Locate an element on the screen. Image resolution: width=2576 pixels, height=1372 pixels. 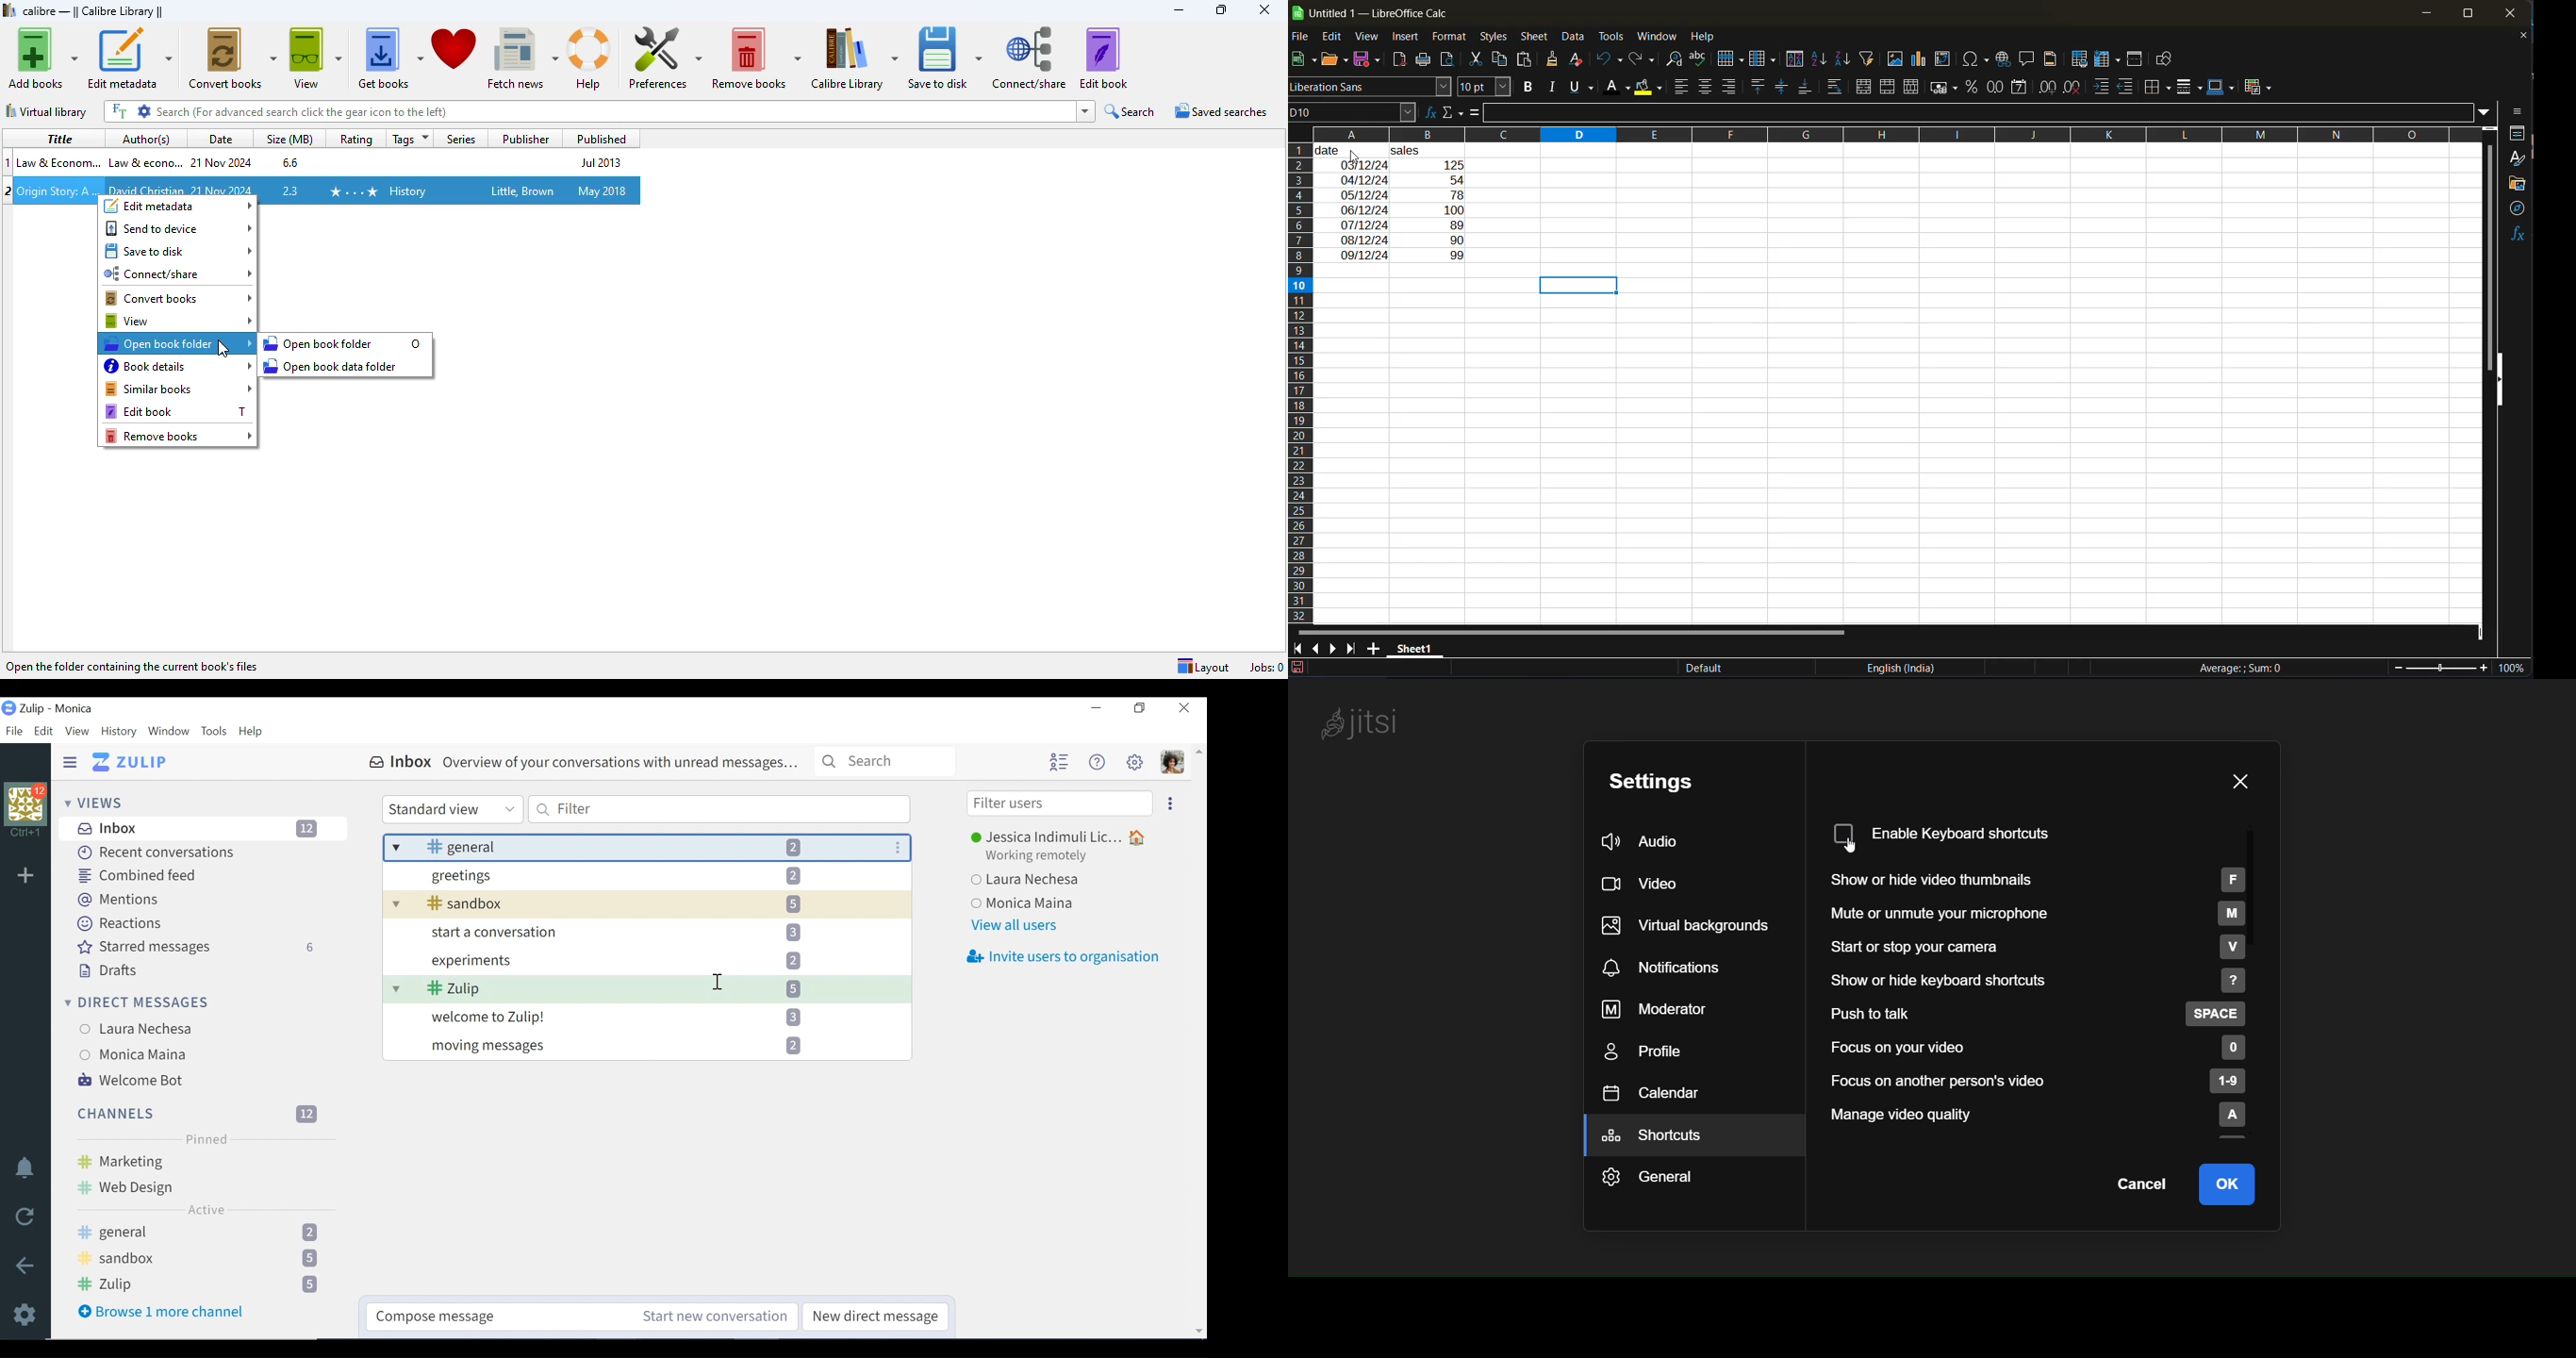
select function is located at coordinates (1452, 112).